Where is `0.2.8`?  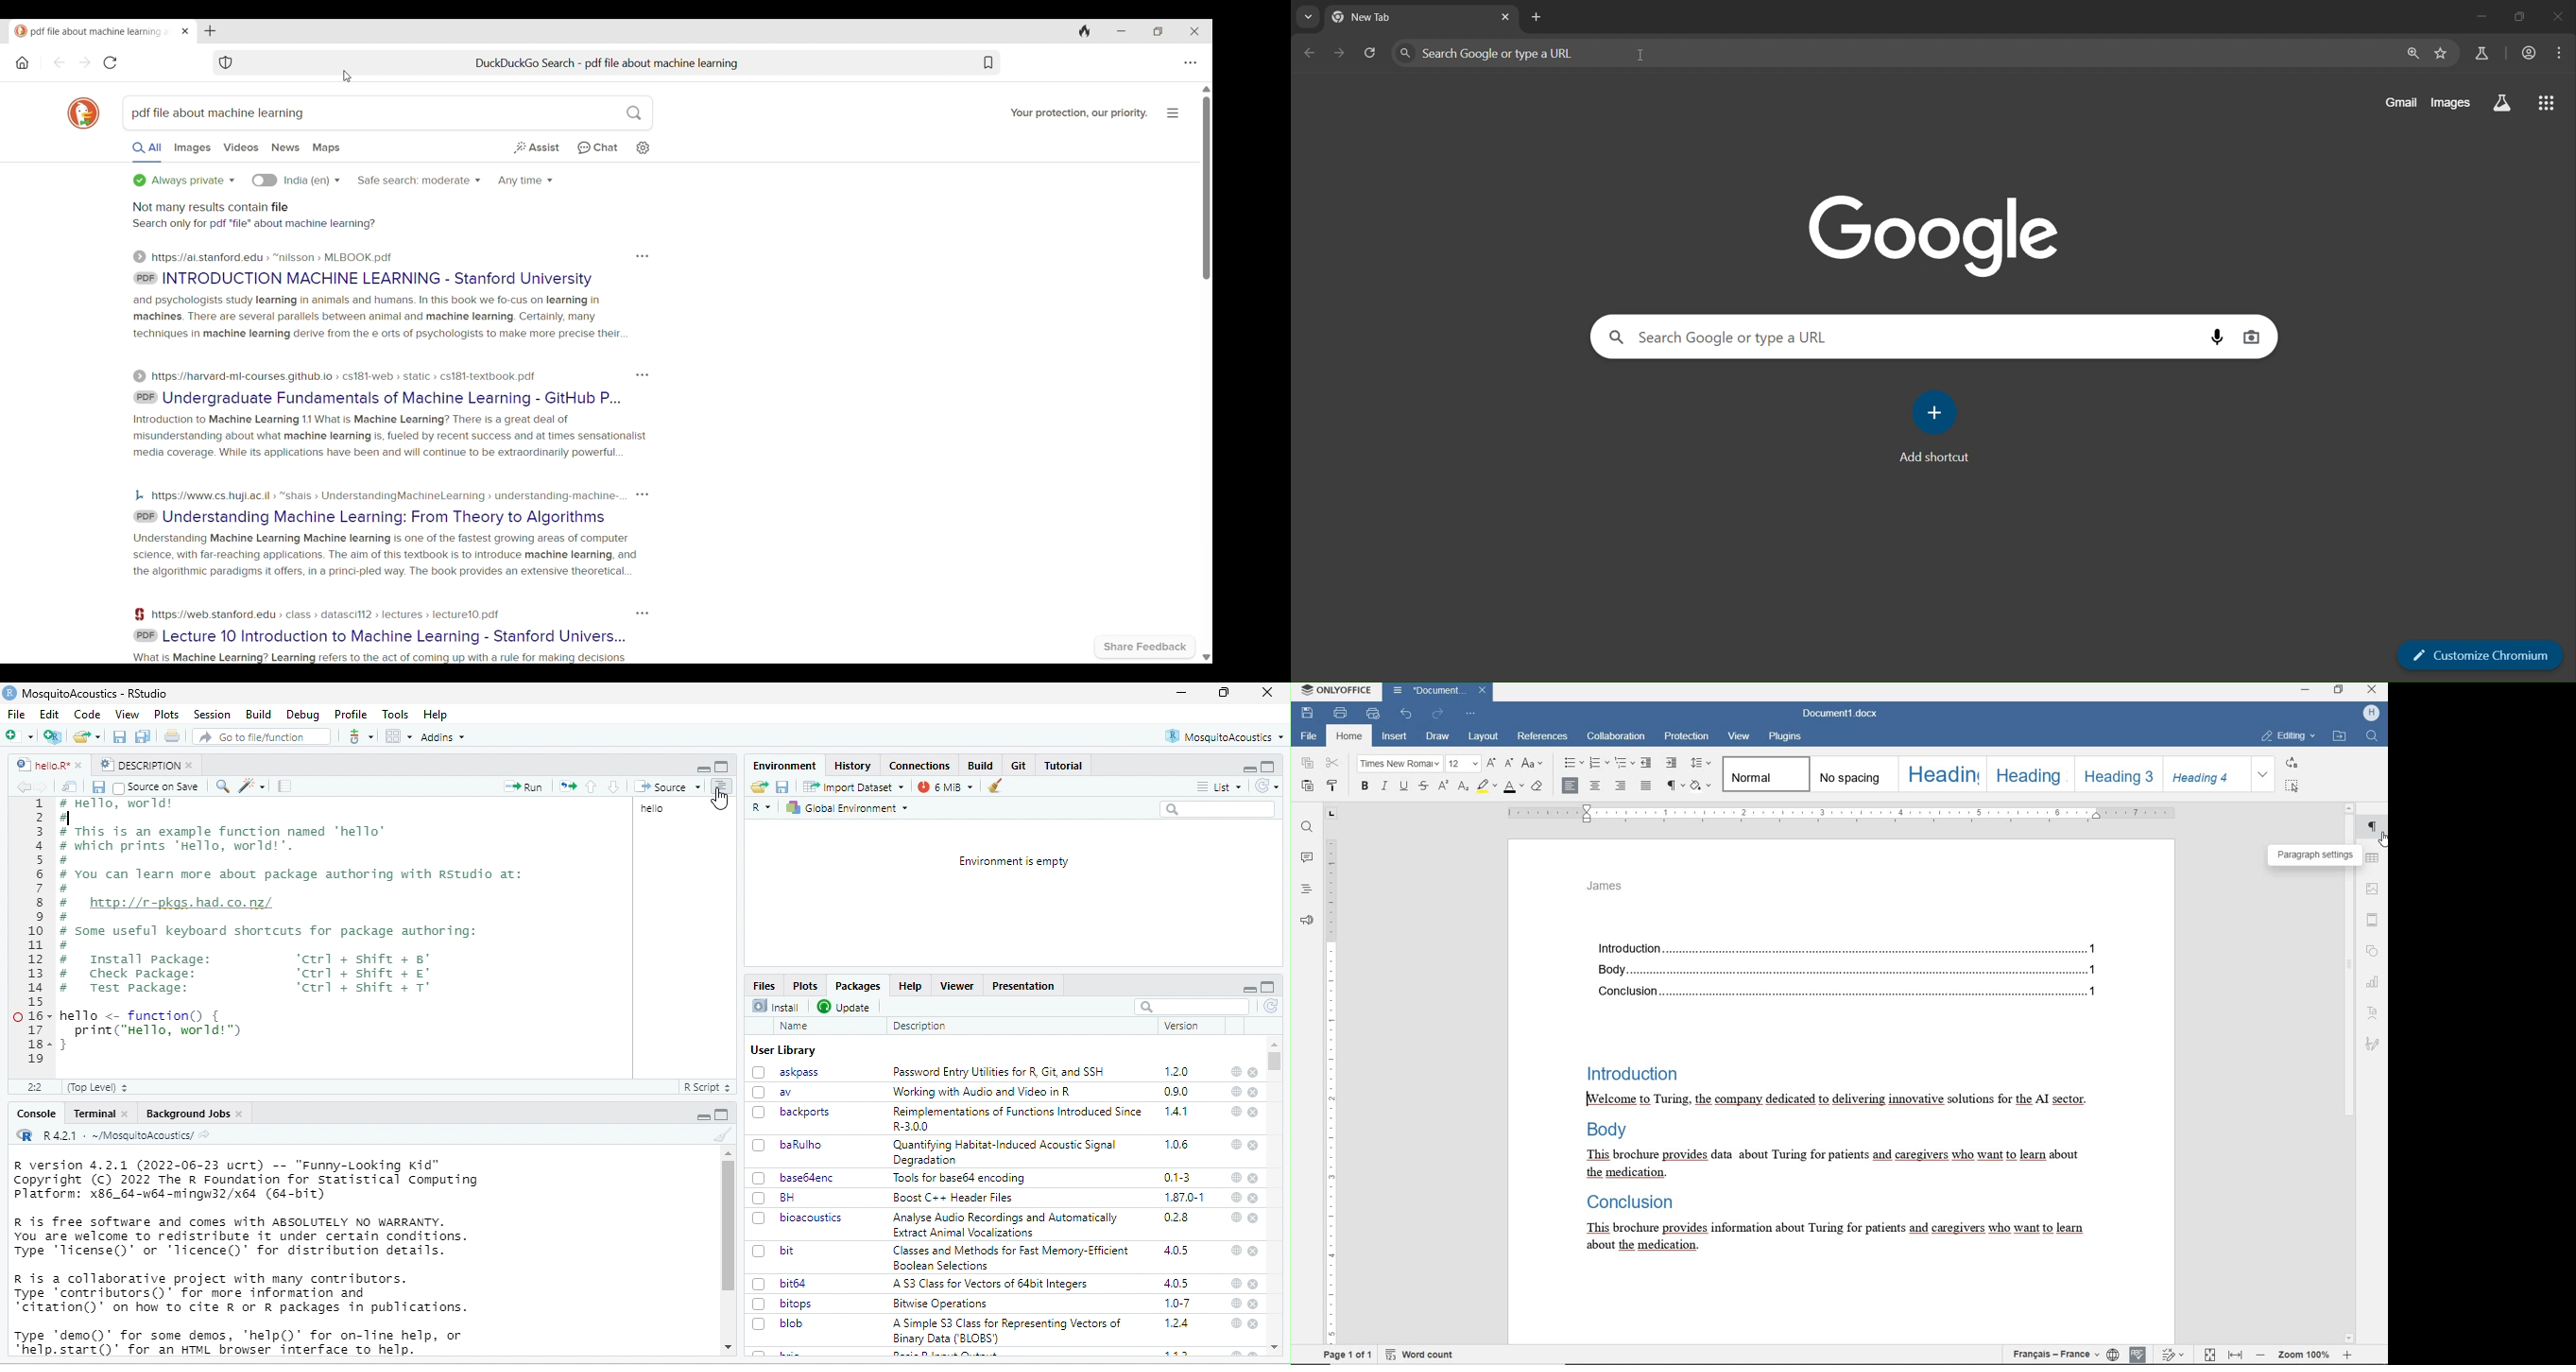
0.2.8 is located at coordinates (1177, 1218).